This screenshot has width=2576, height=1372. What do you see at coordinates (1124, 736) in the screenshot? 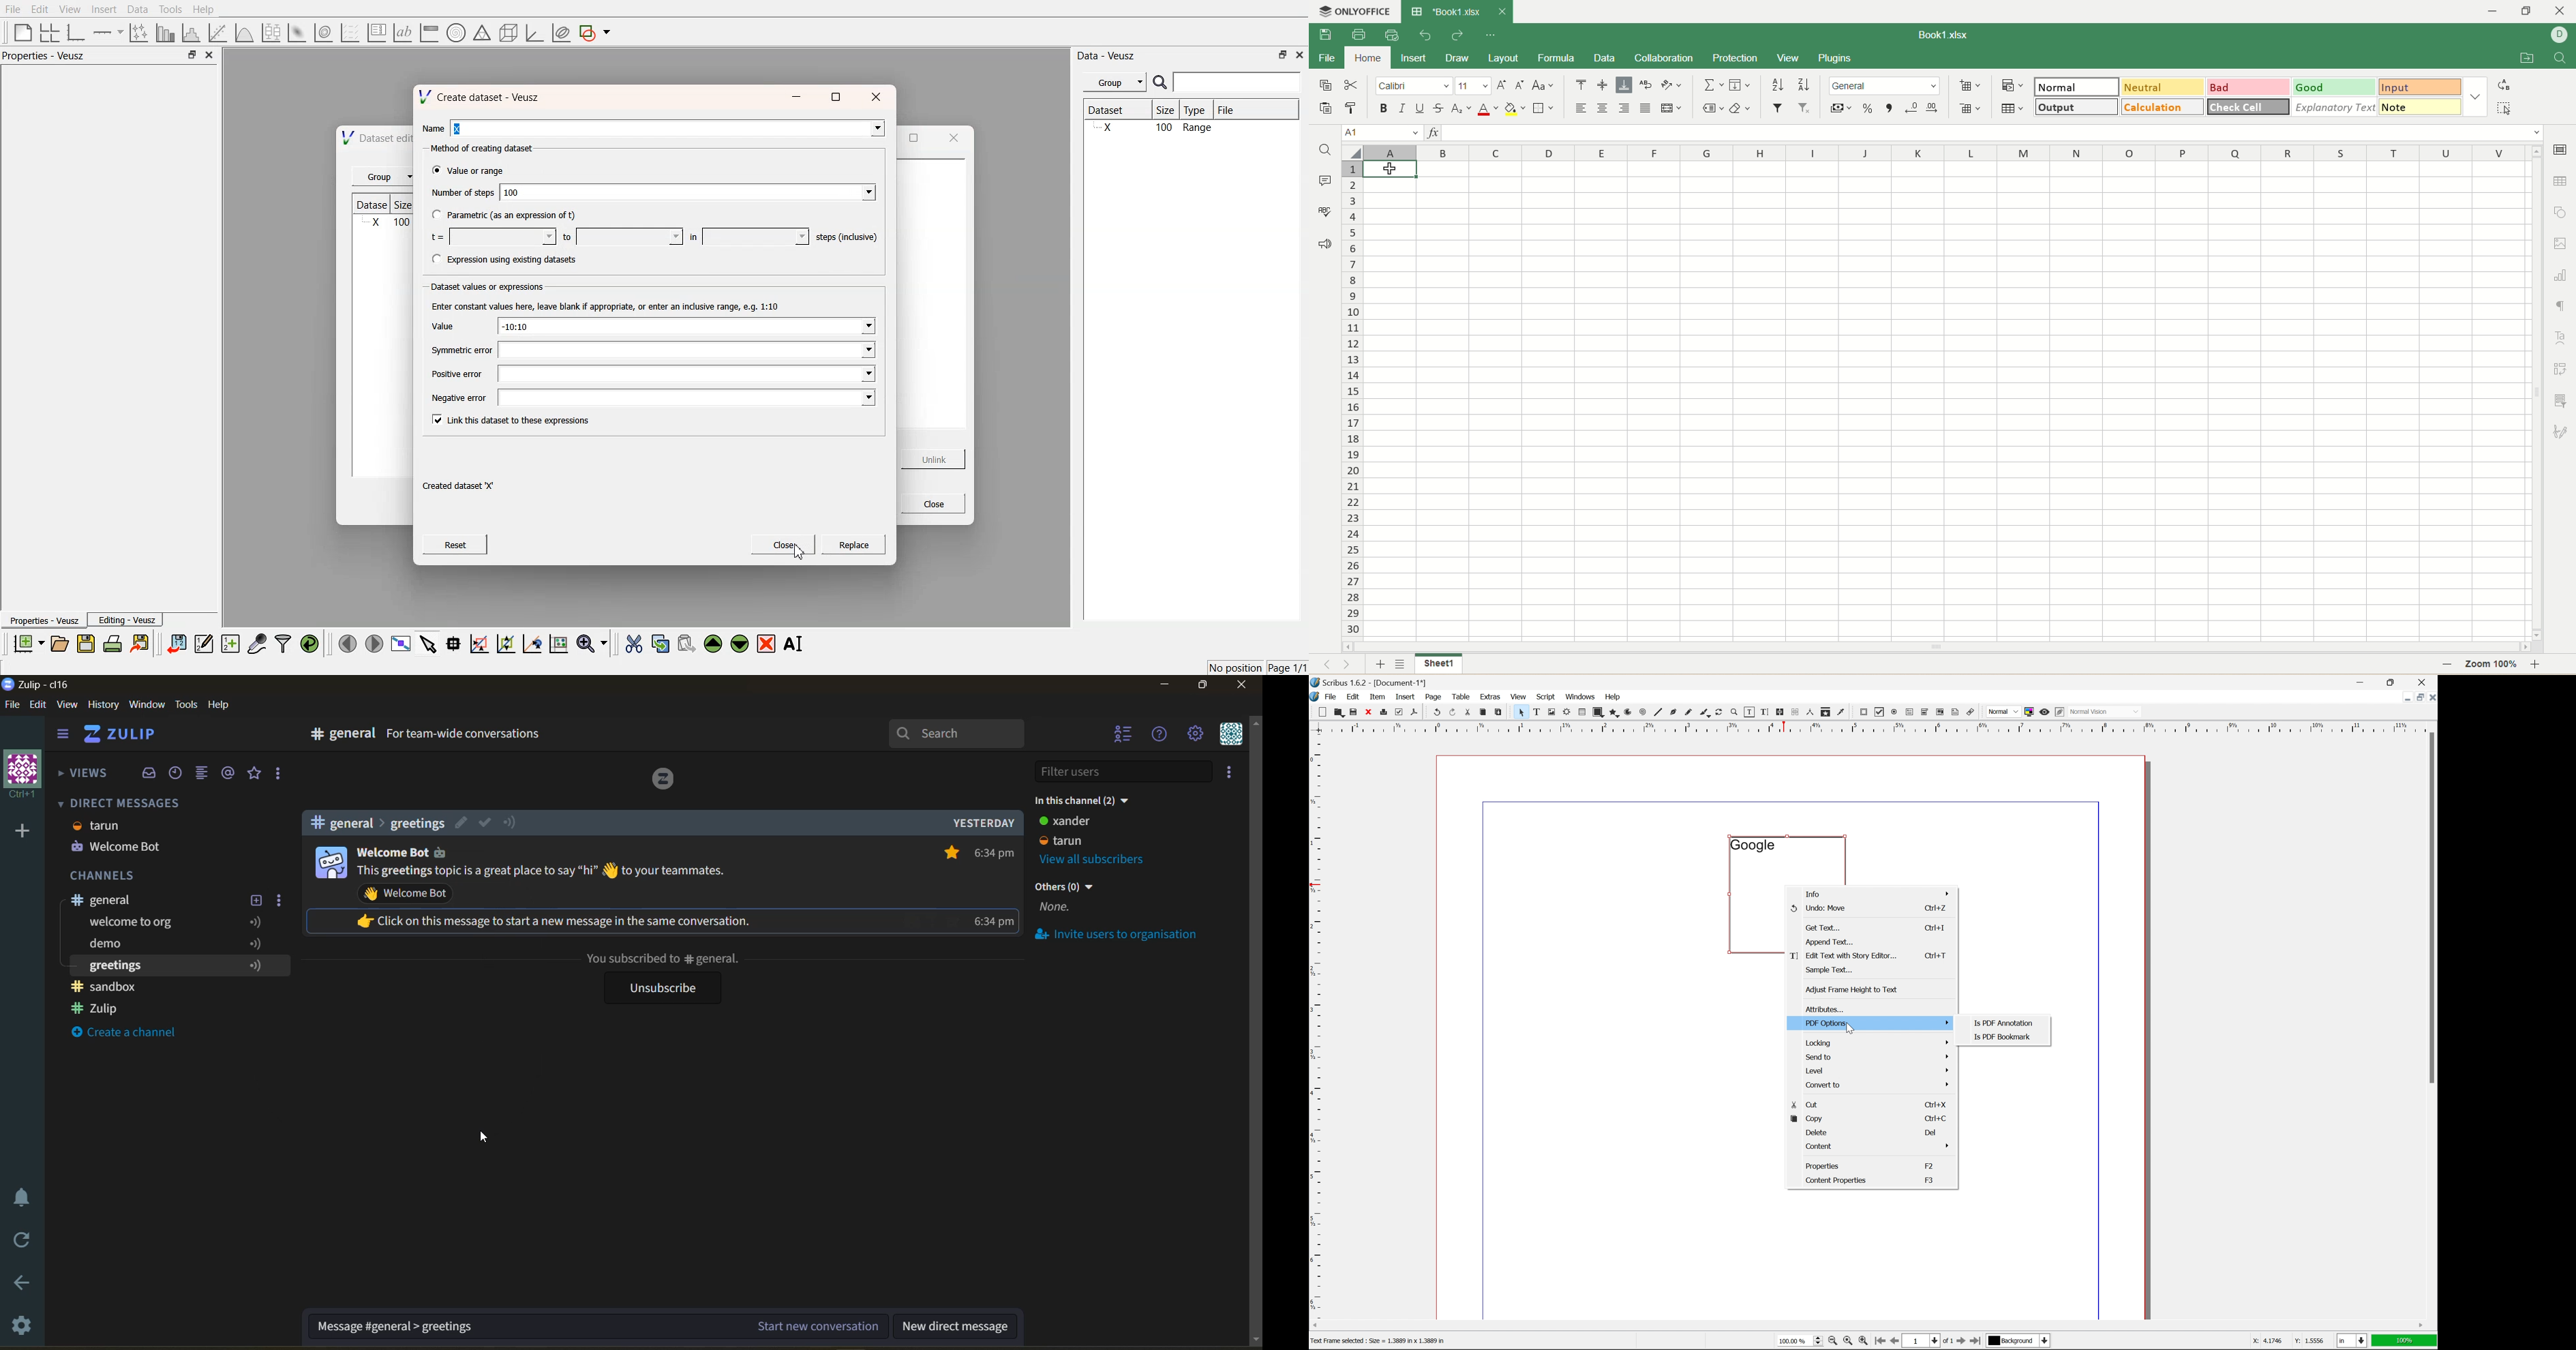
I see `hide user list` at bounding box center [1124, 736].